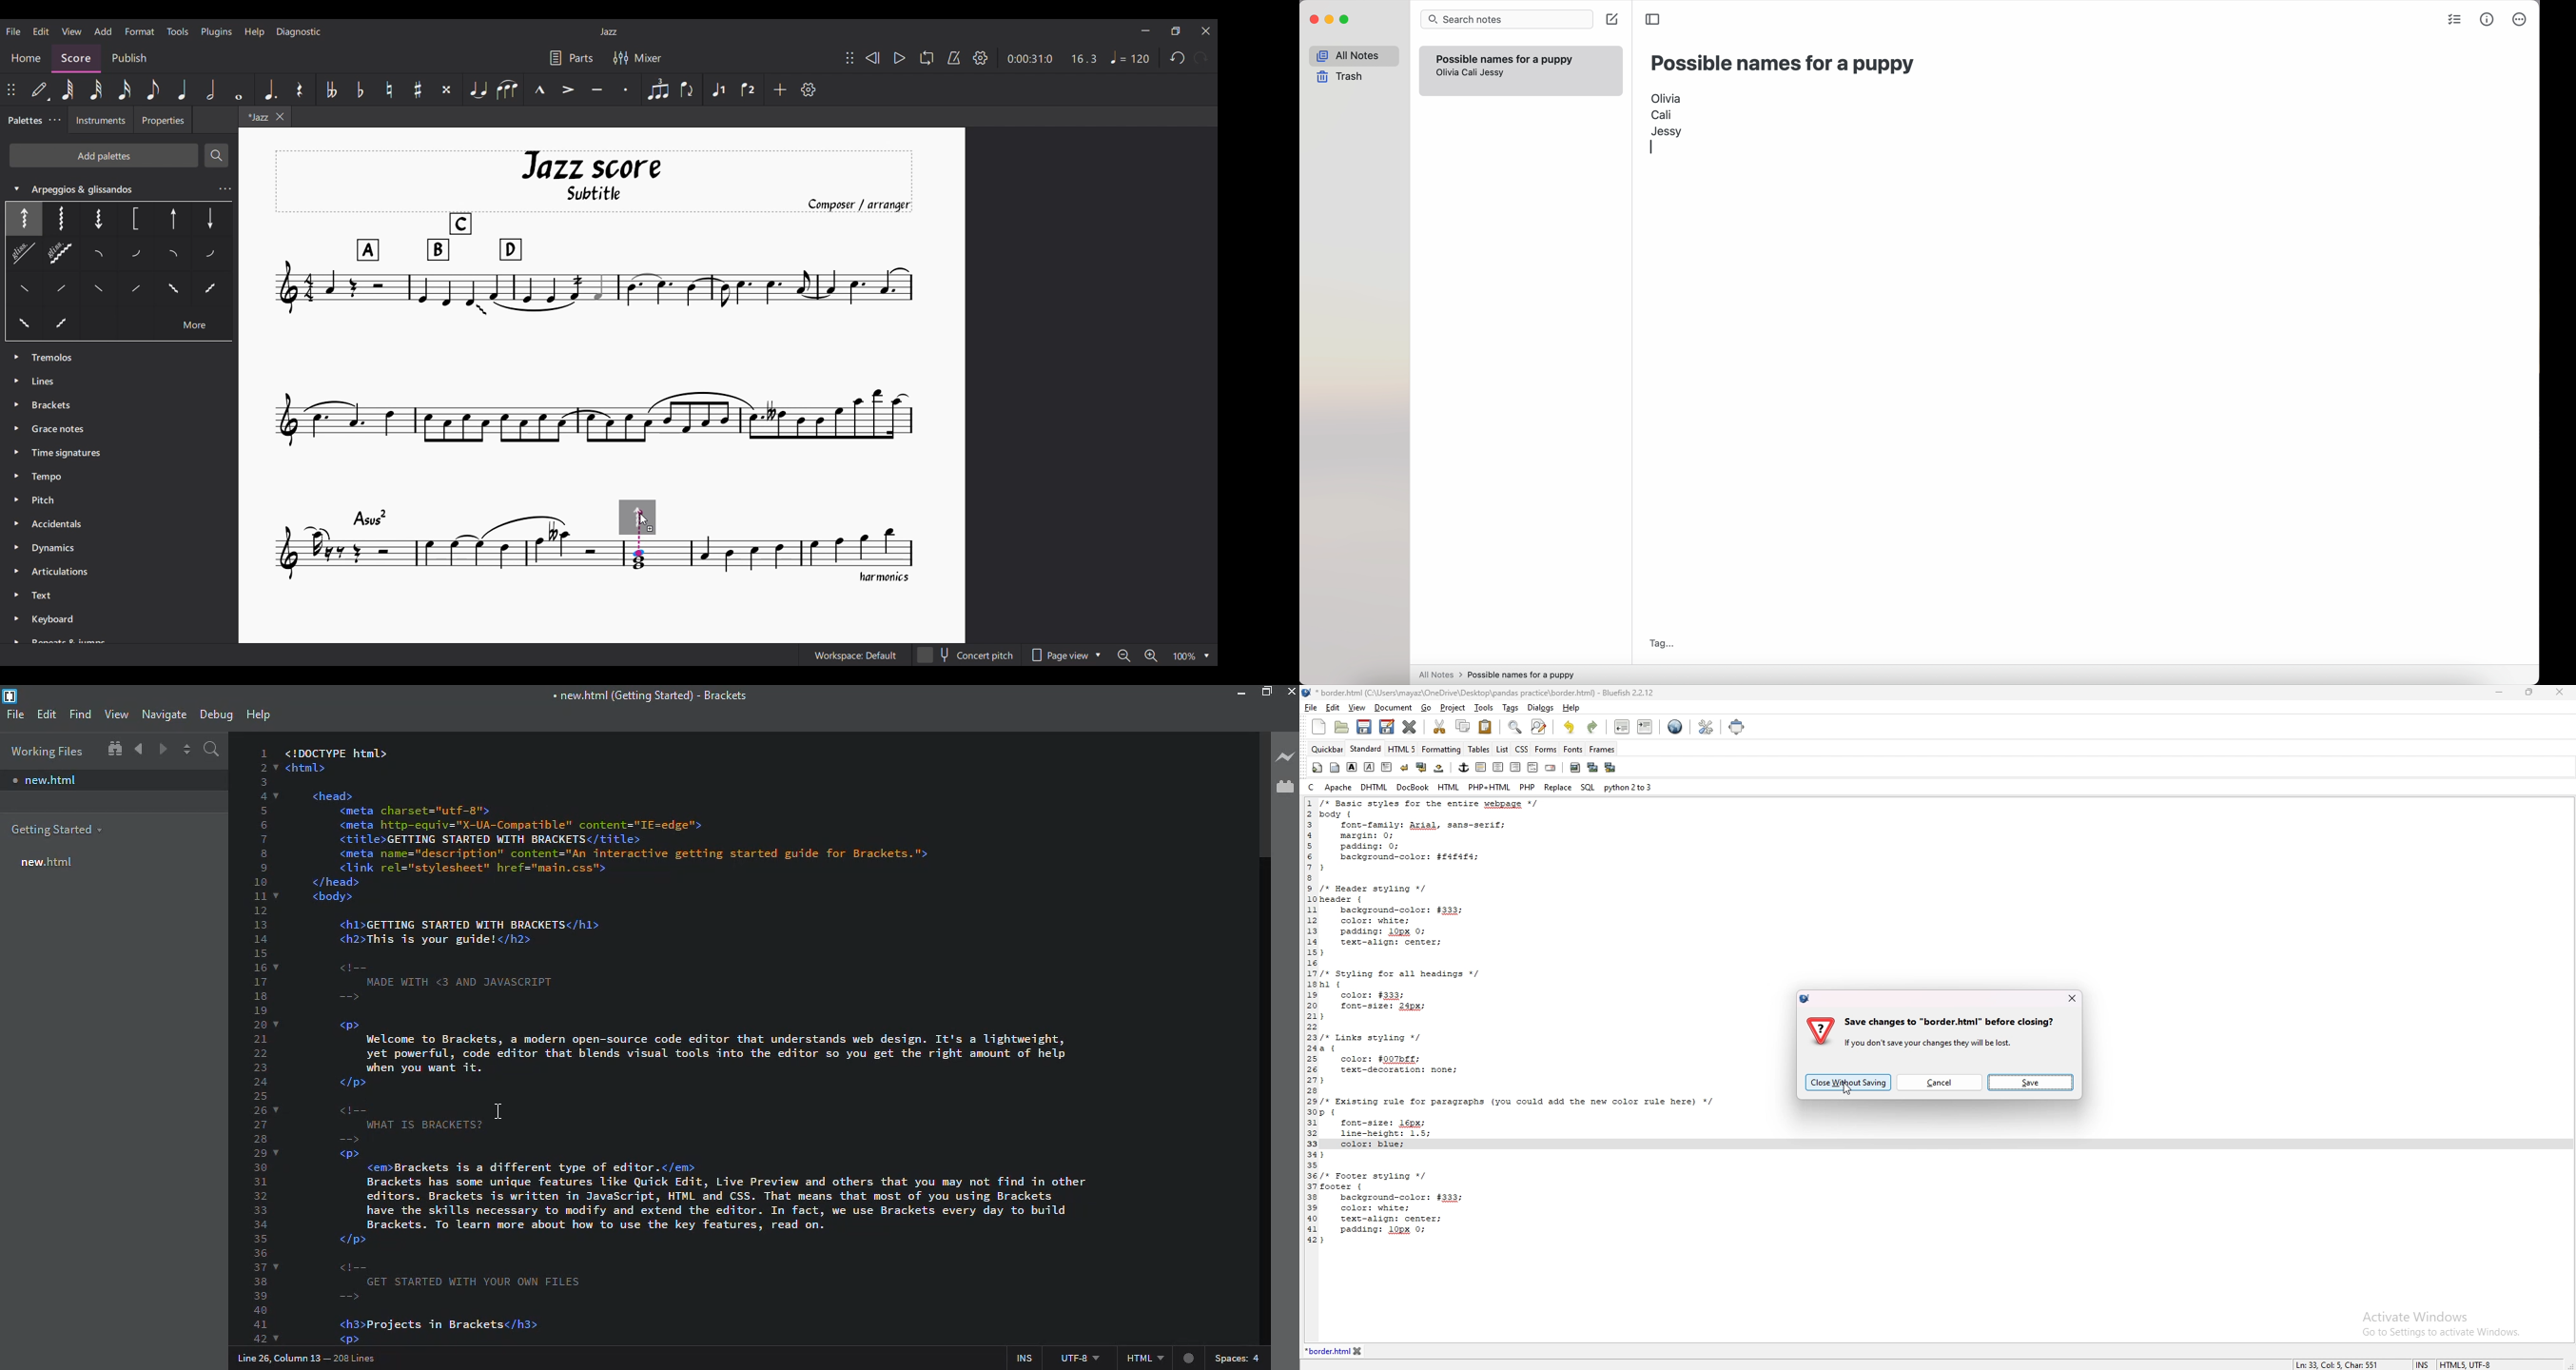 The image size is (2576, 1372). Describe the element at coordinates (1333, 708) in the screenshot. I see `edit` at that location.